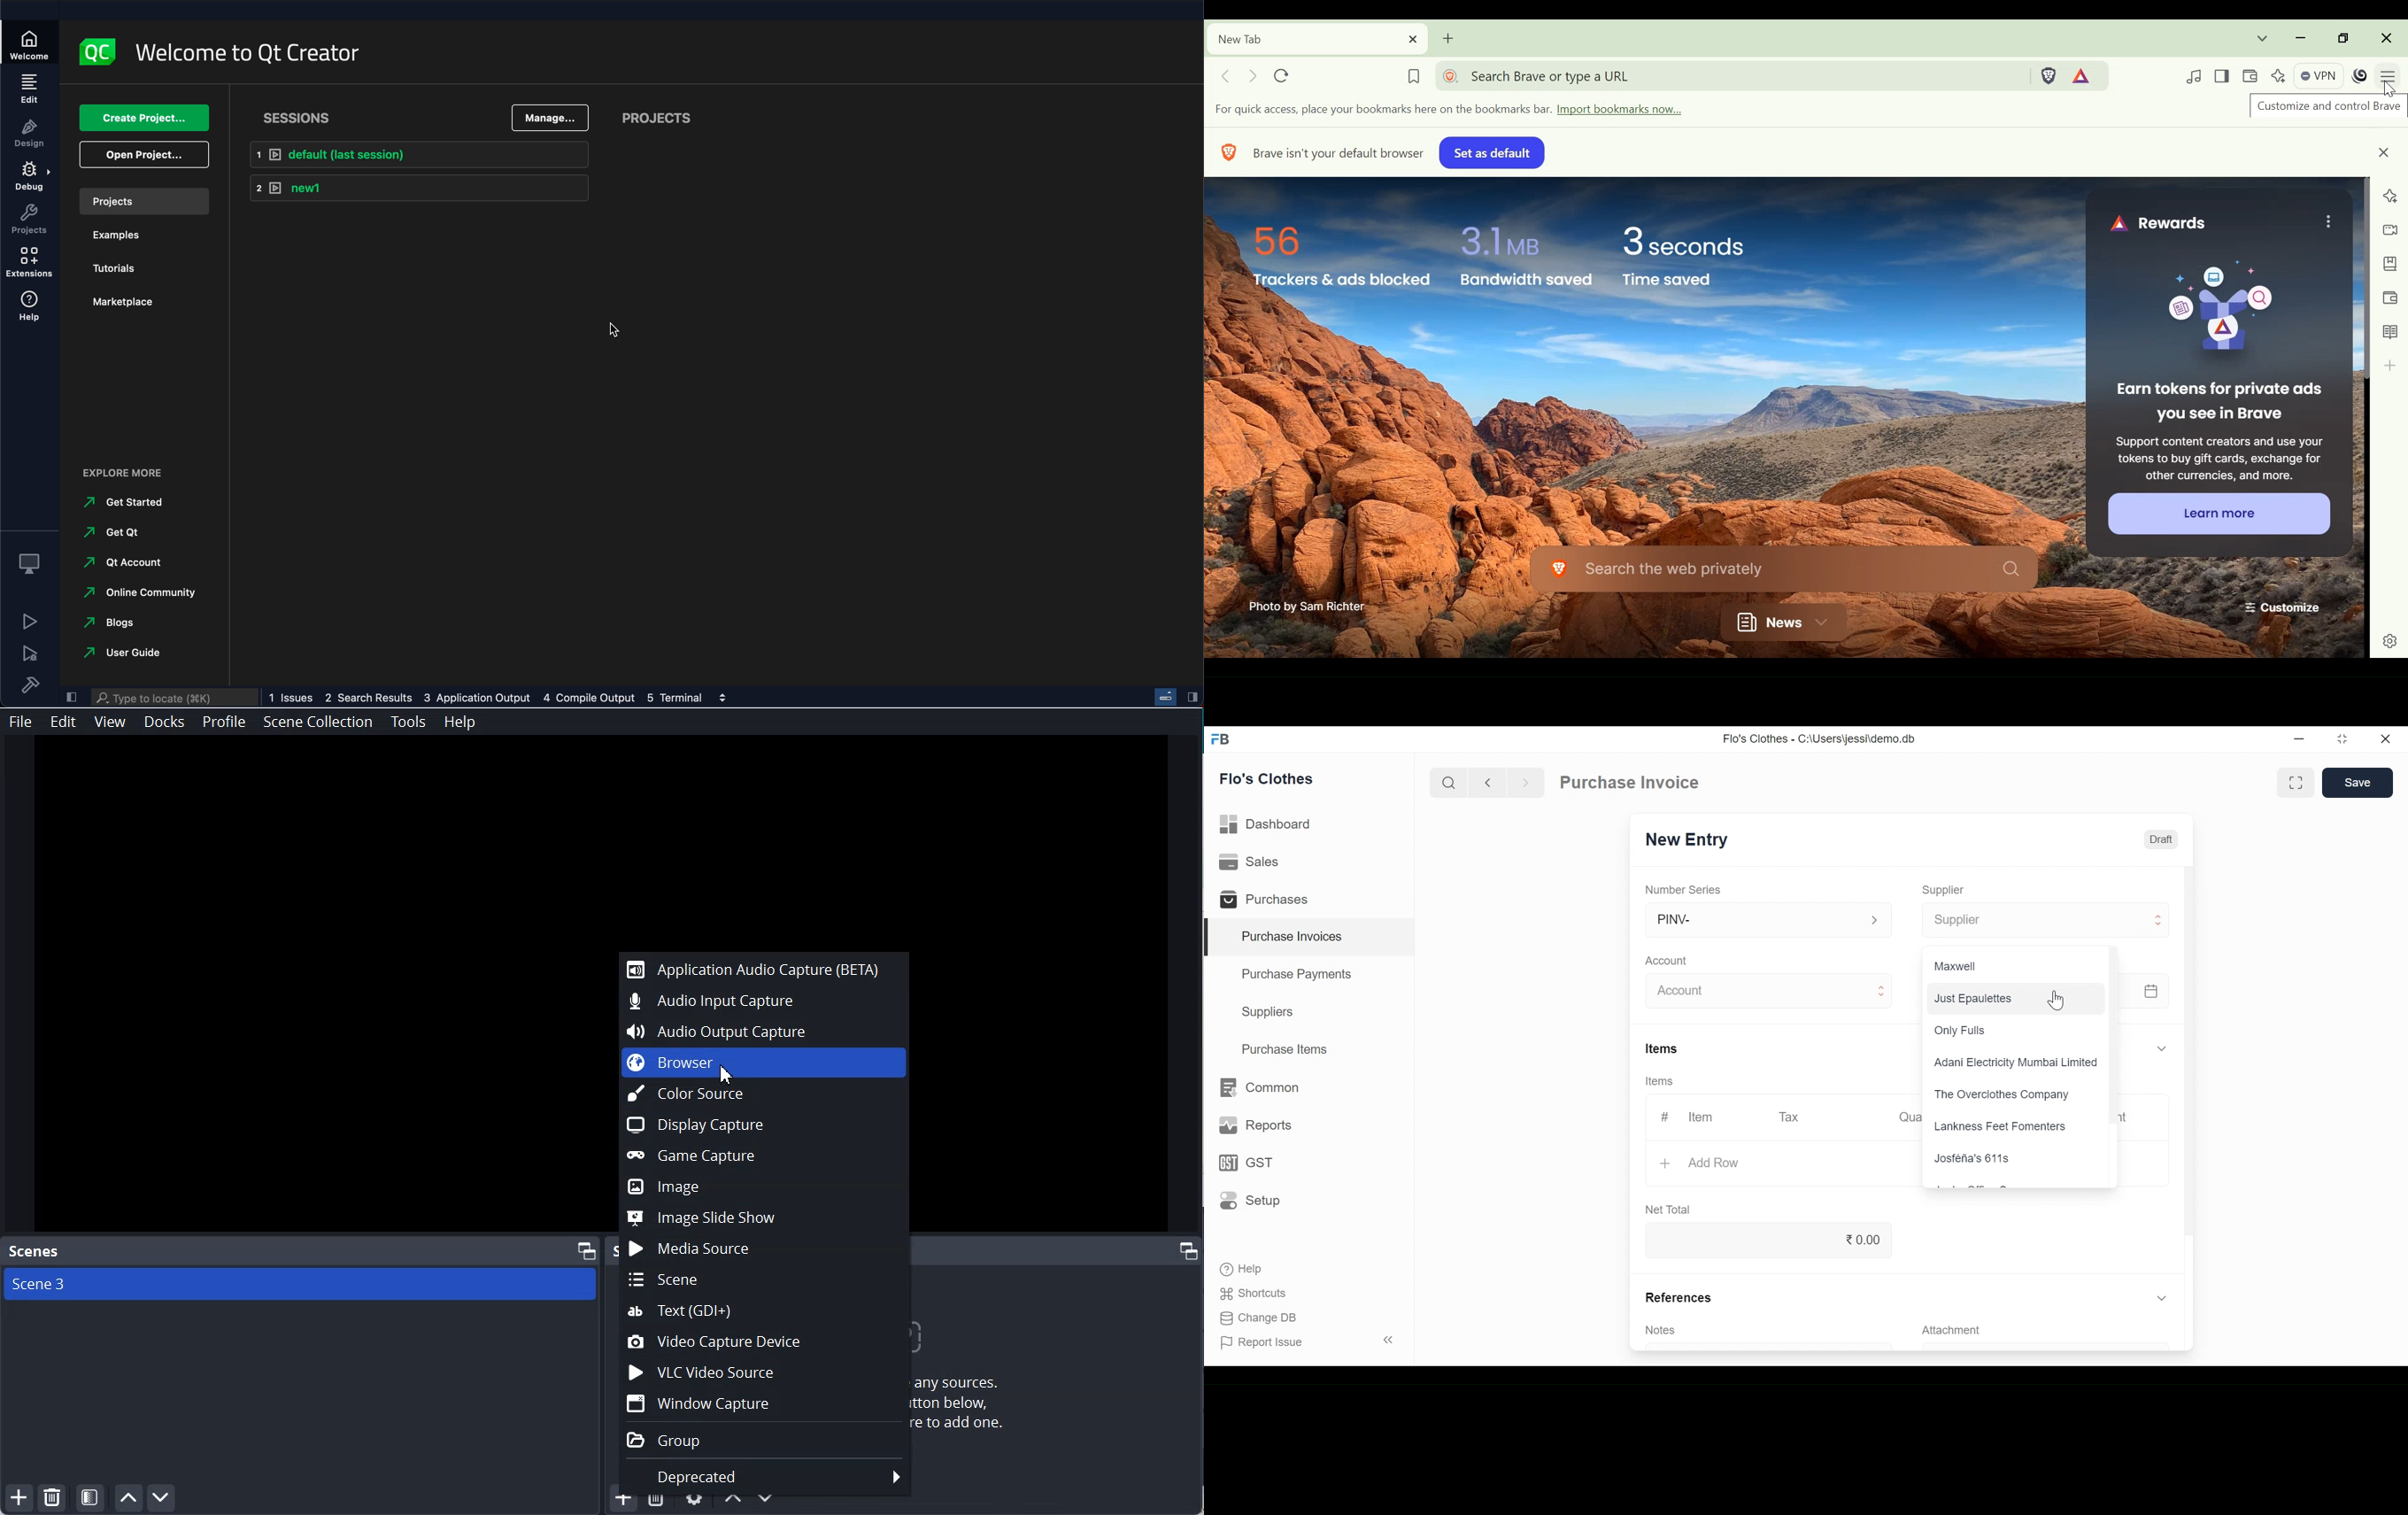 This screenshot has height=1540, width=2408. Describe the element at coordinates (1766, 1239) in the screenshot. I see `0.00` at that location.